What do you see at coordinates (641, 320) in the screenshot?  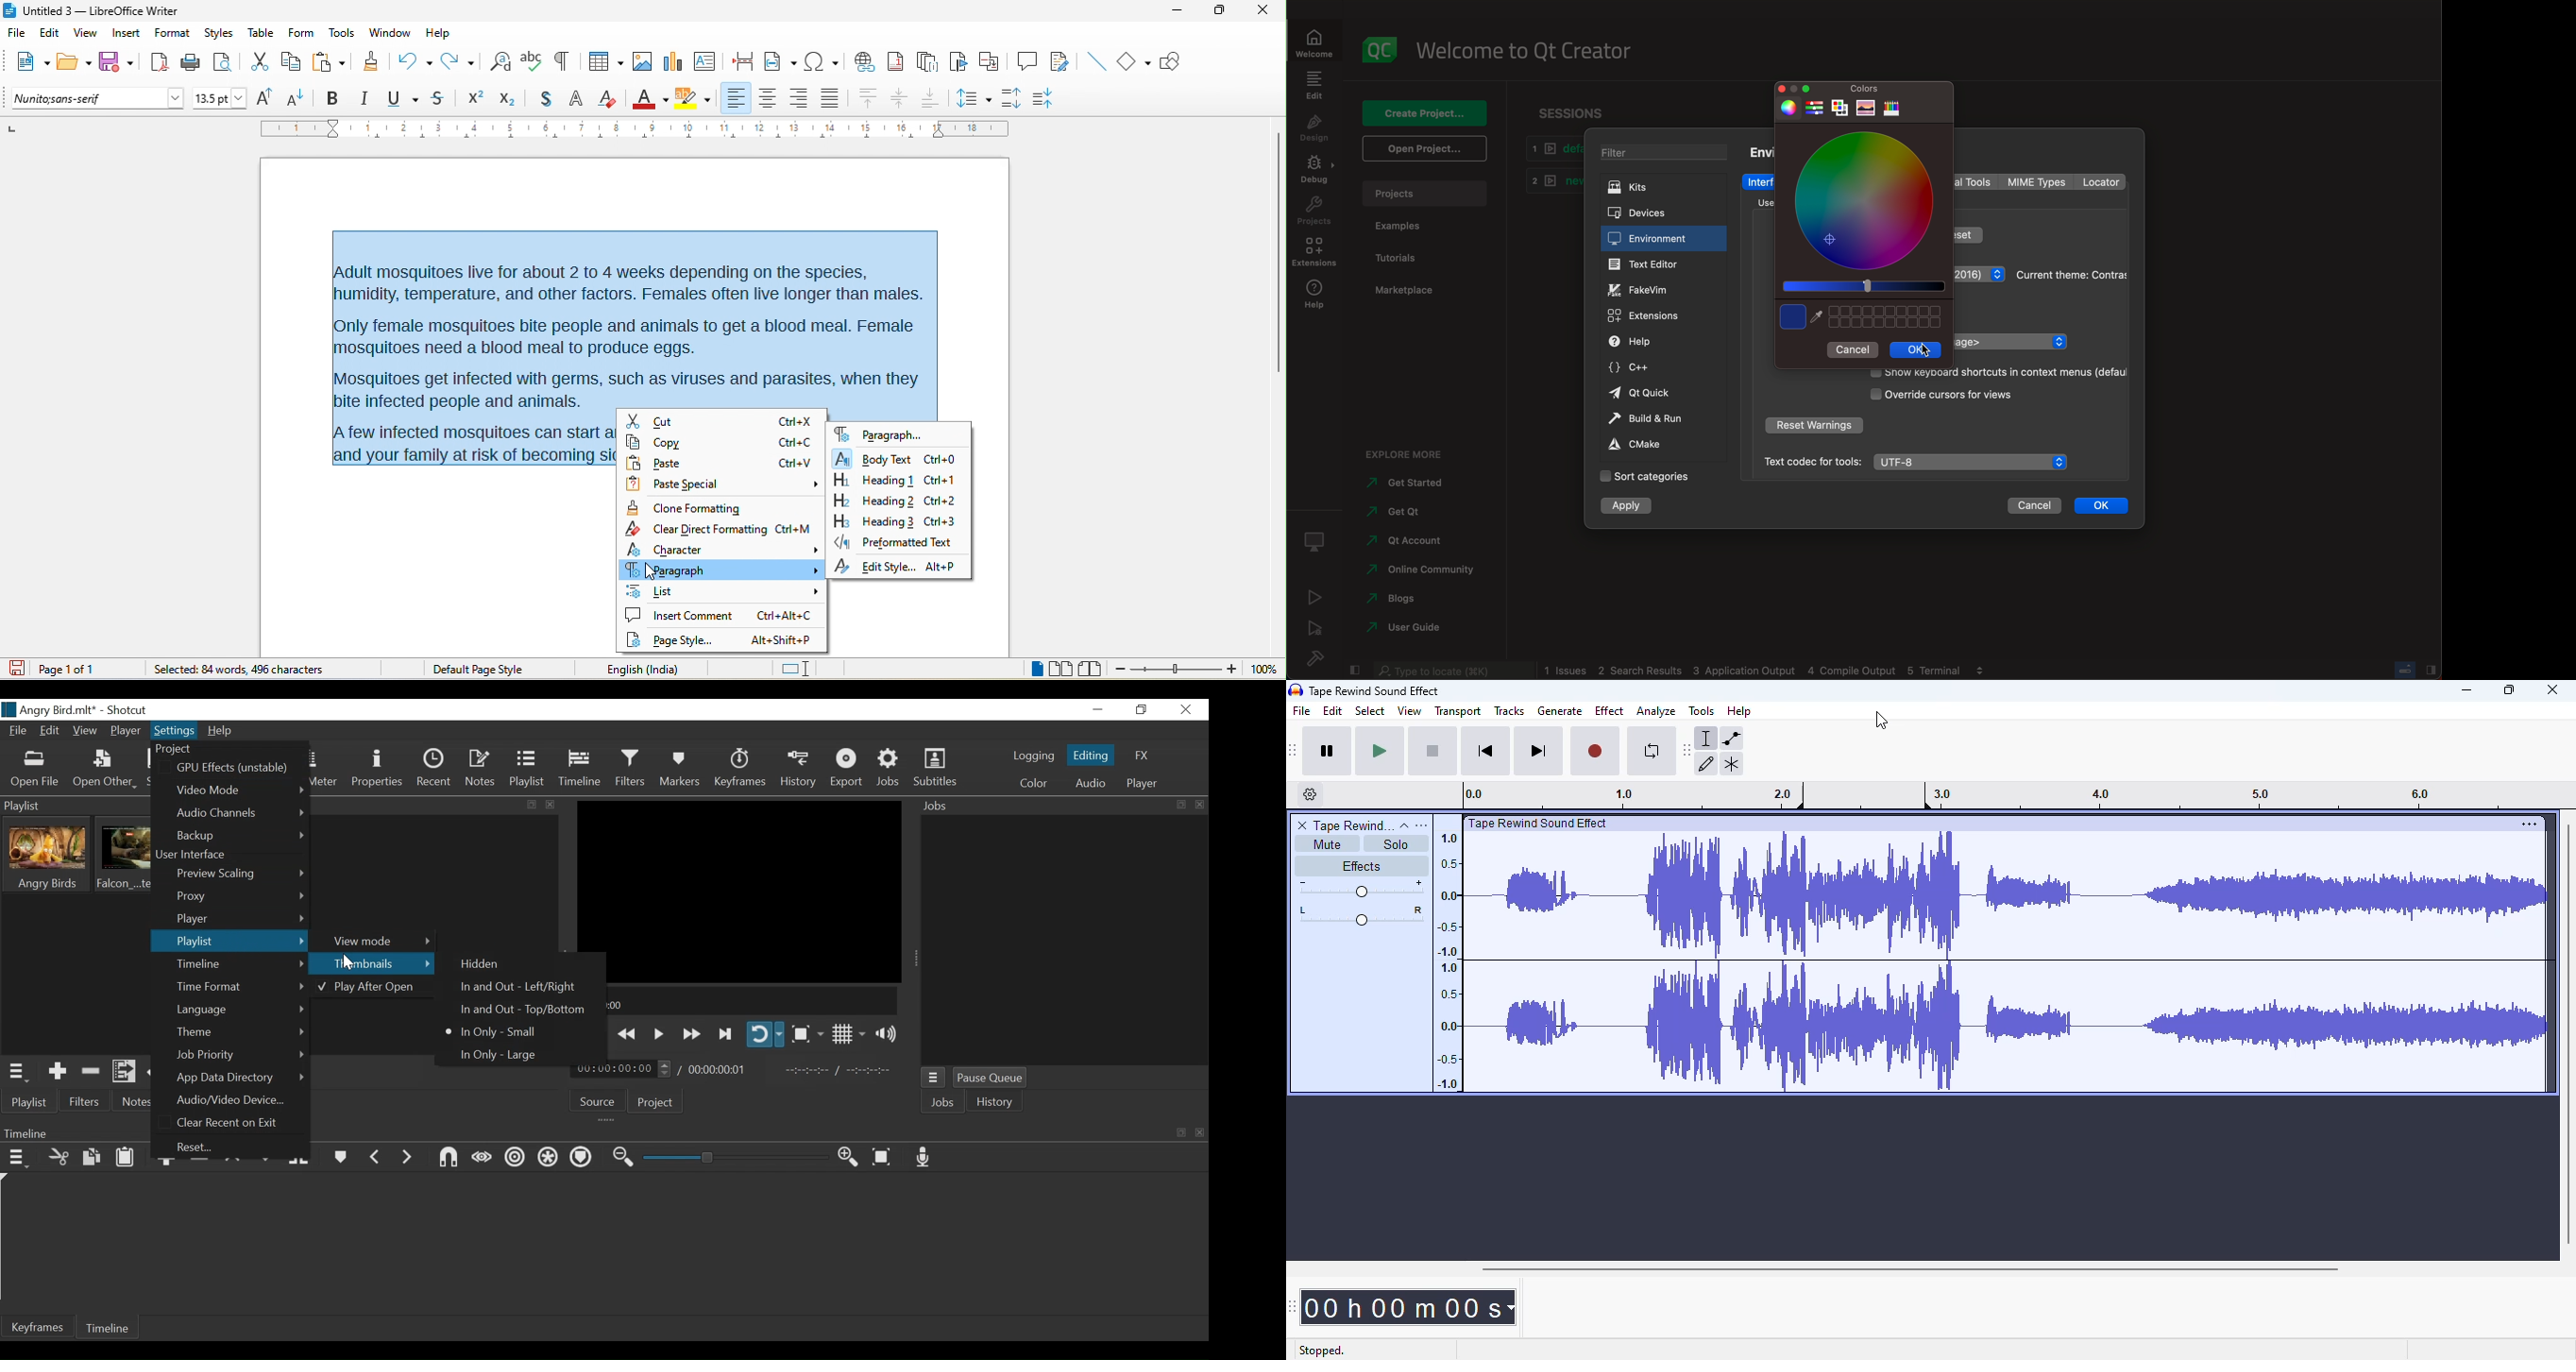 I see `text` at bounding box center [641, 320].